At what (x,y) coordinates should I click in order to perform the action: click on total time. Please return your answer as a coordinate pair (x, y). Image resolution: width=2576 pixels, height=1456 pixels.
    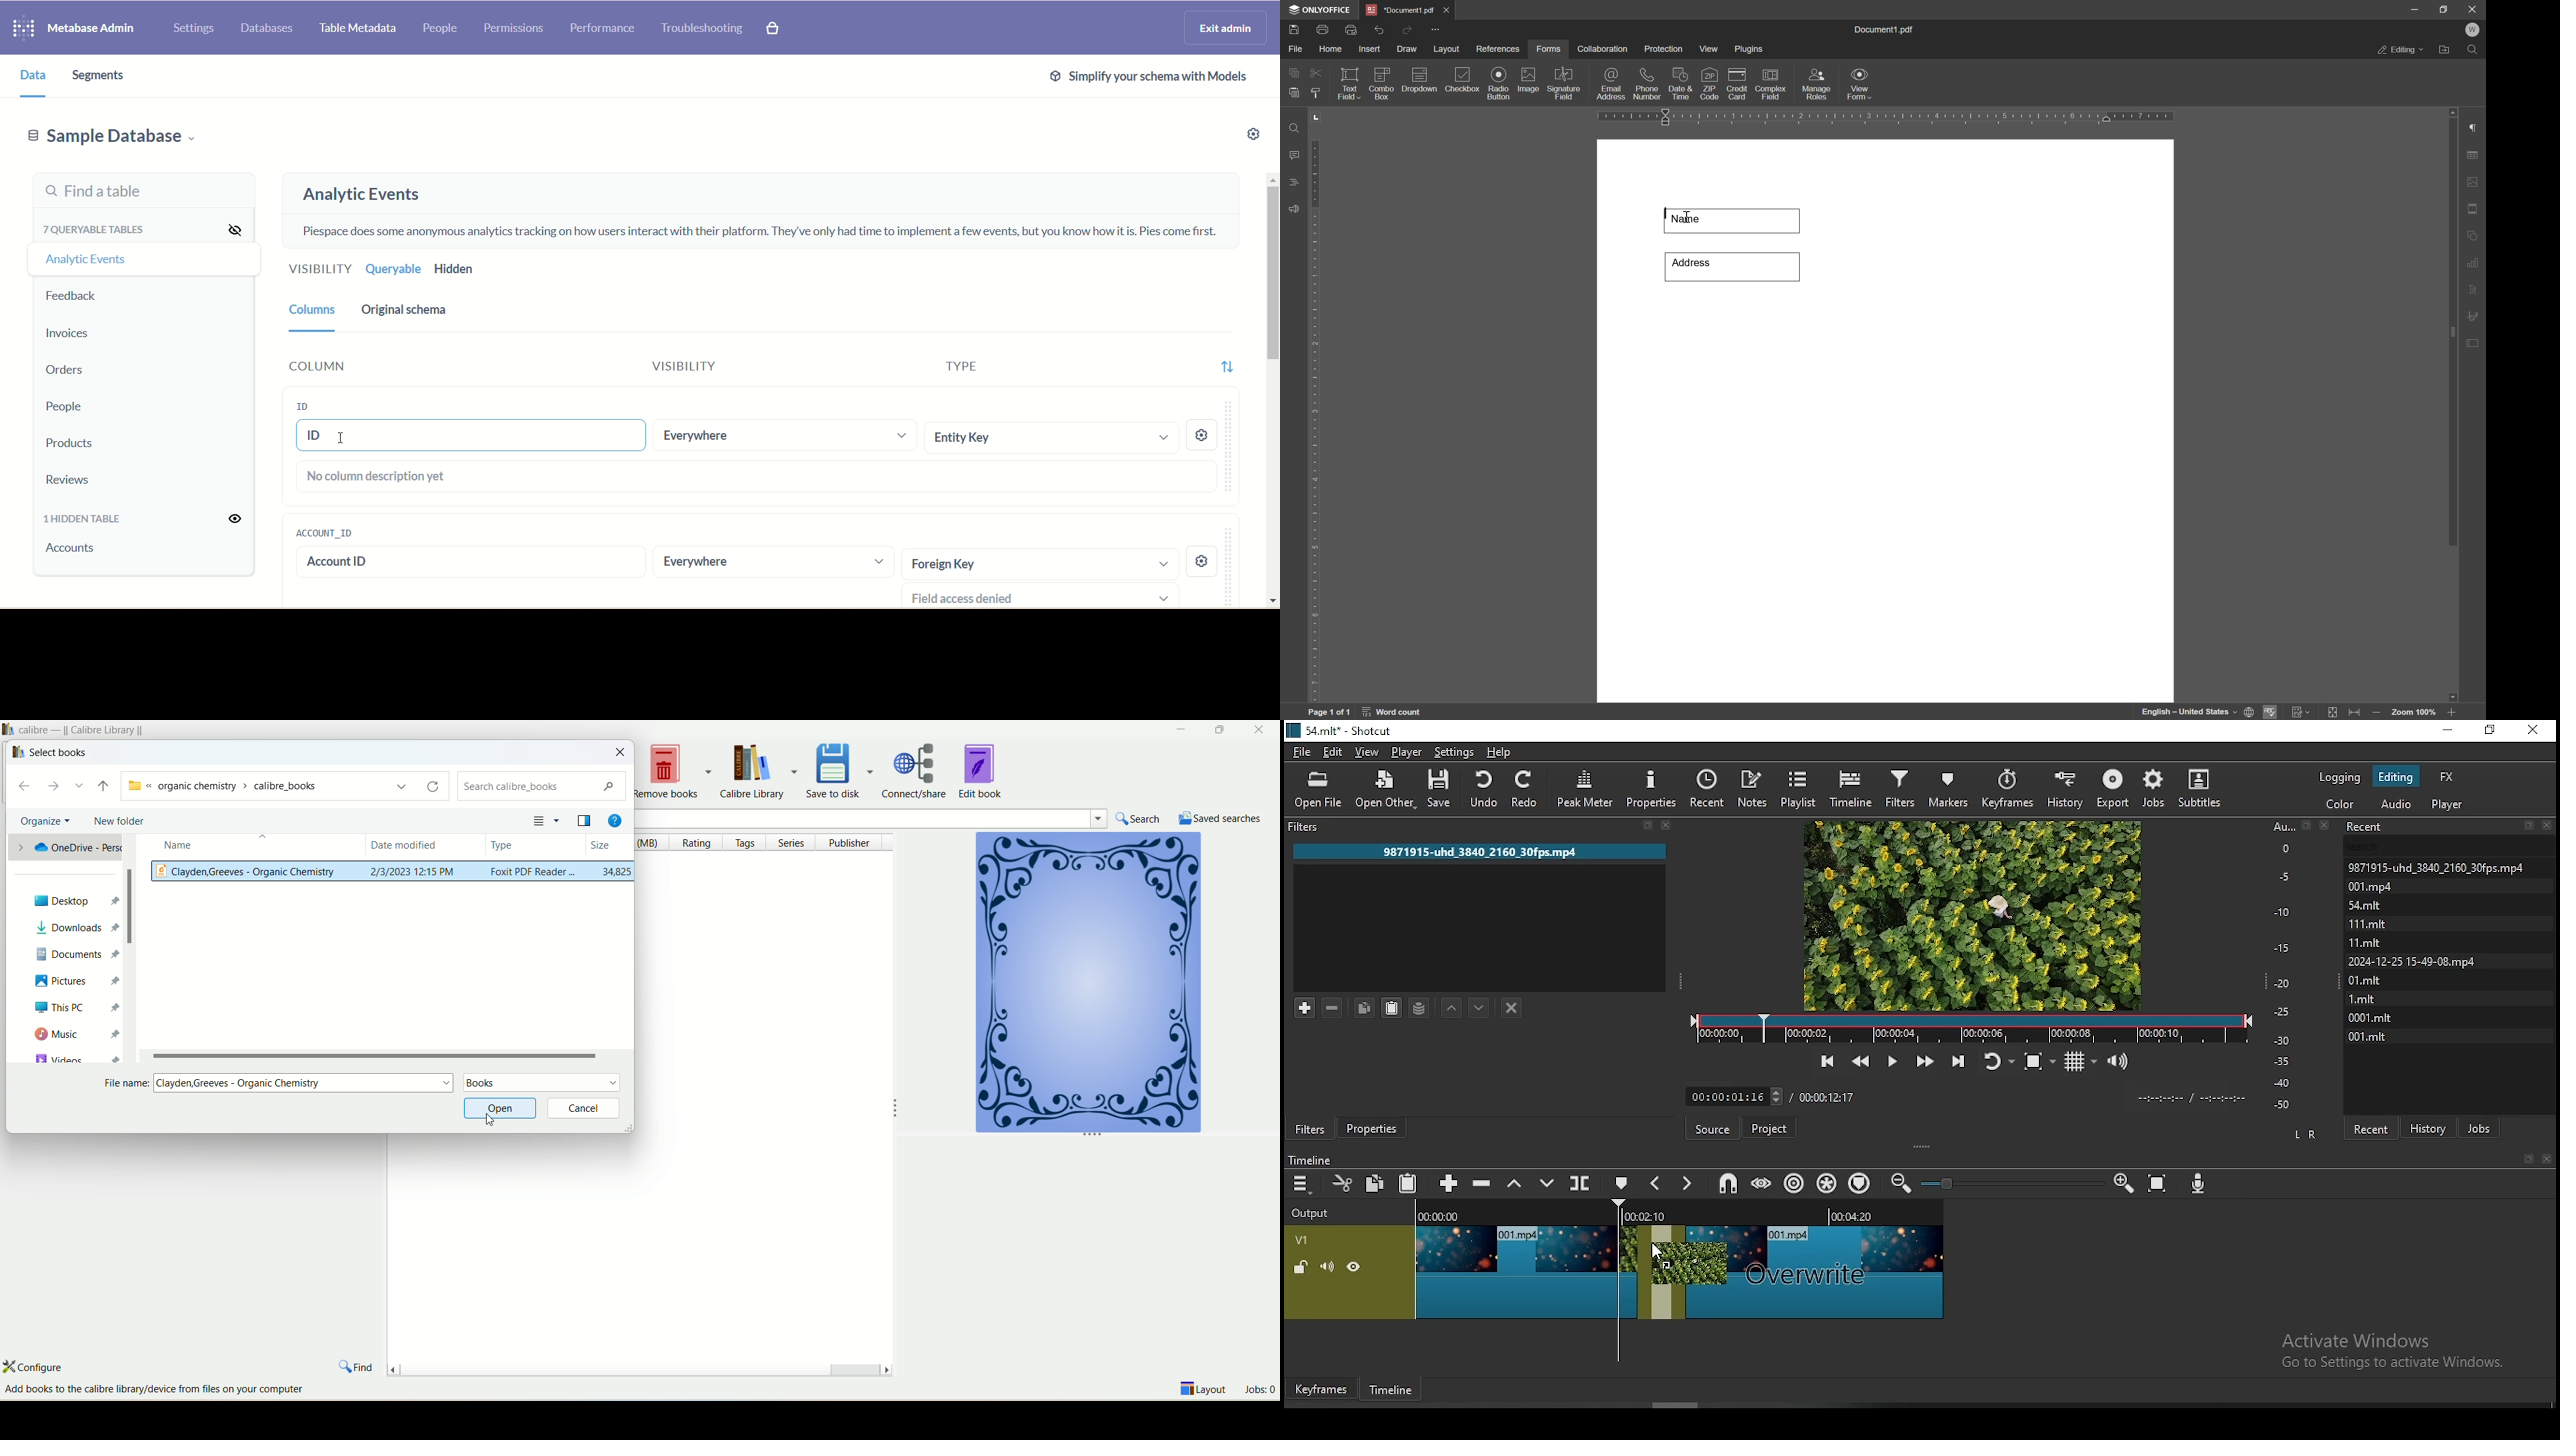
    Looking at the image, I should click on (1827, 1097).